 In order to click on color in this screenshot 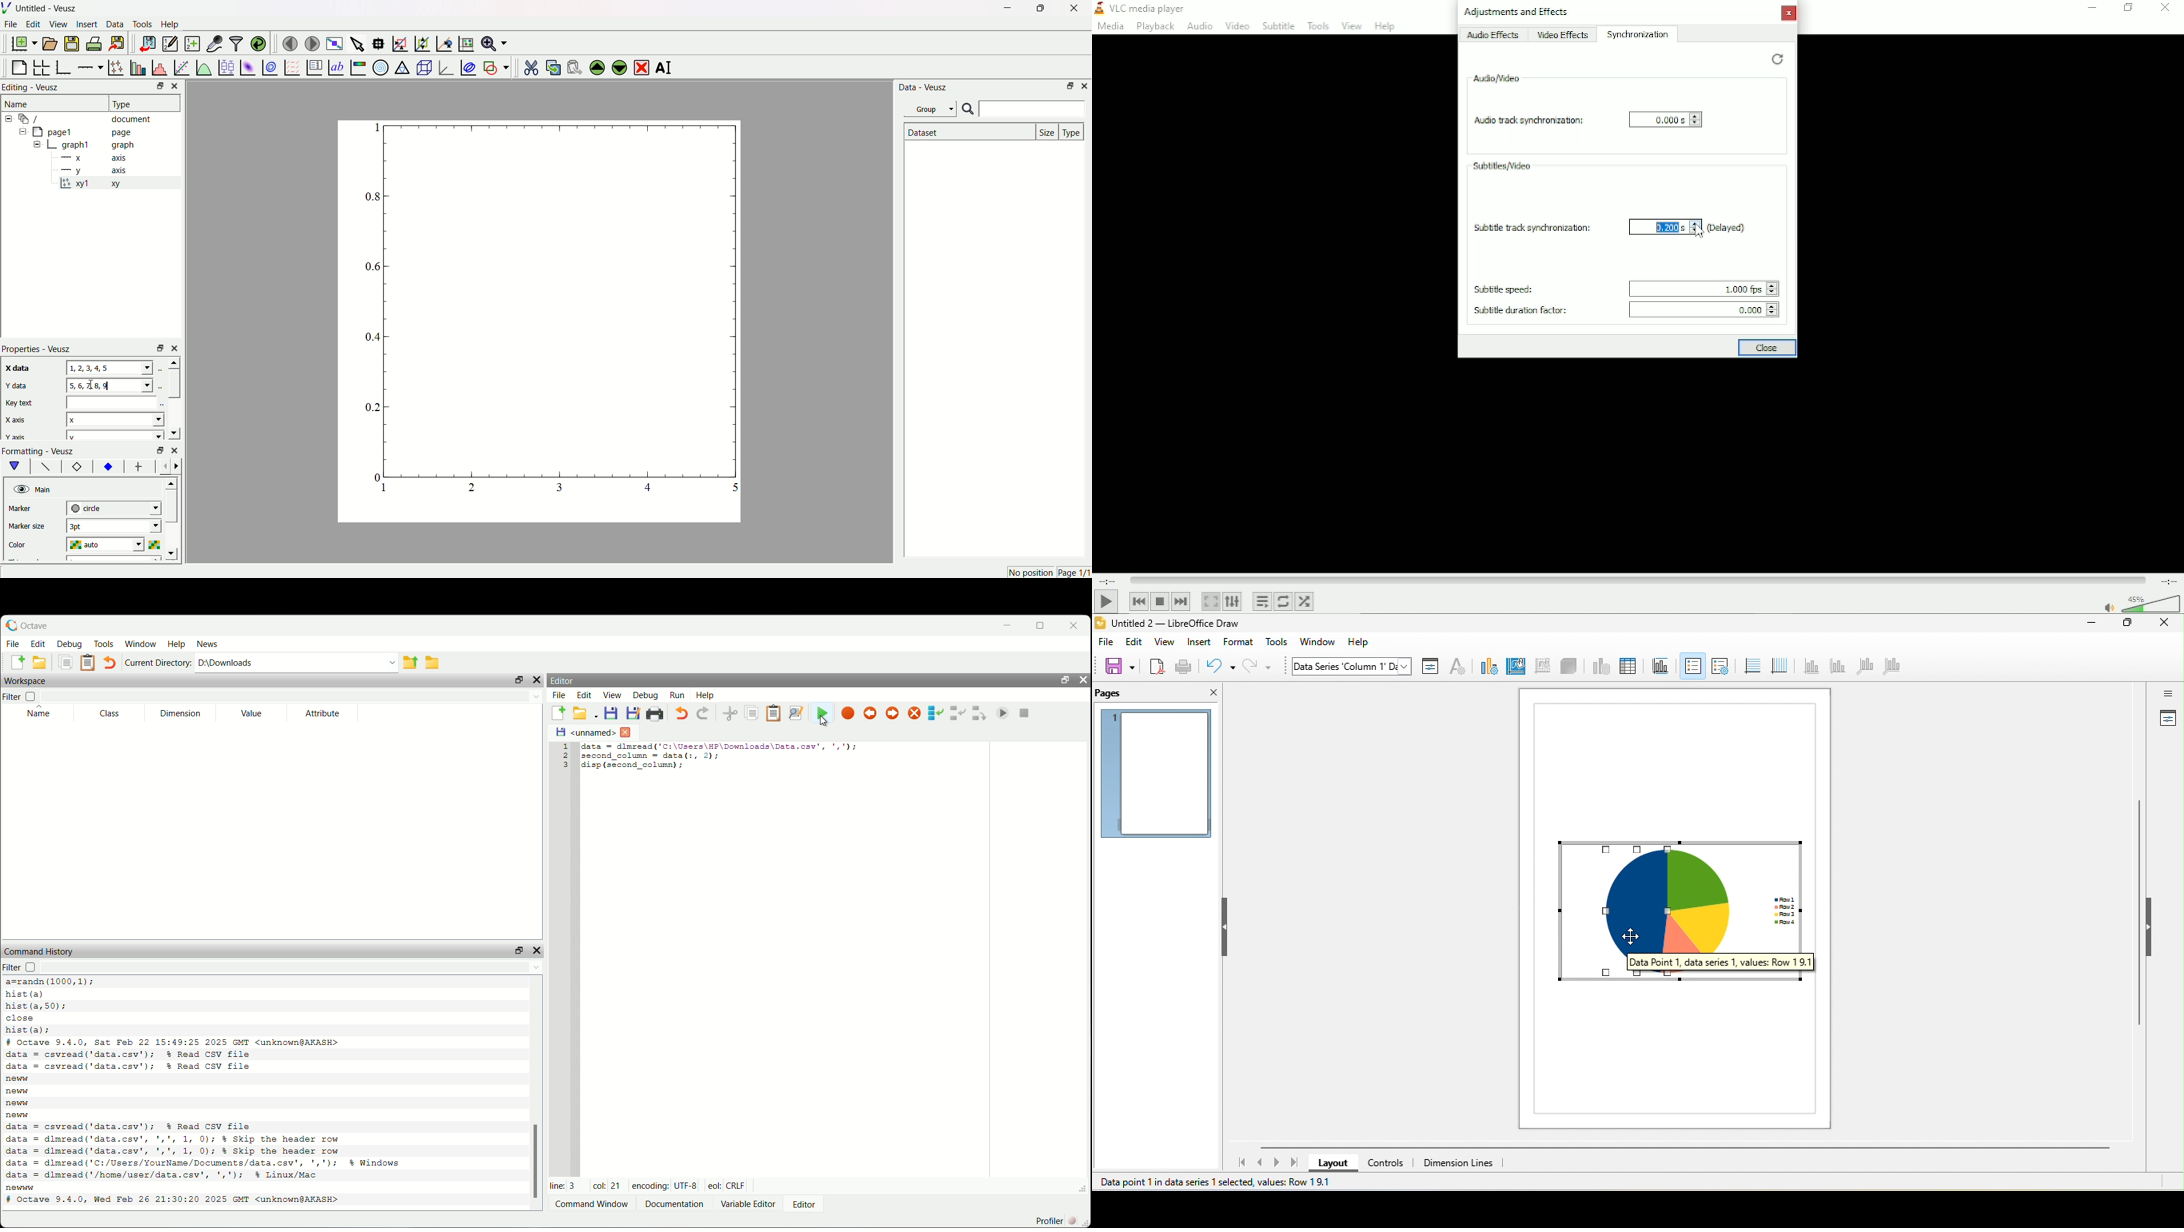, I will do `click(30, 544)`.